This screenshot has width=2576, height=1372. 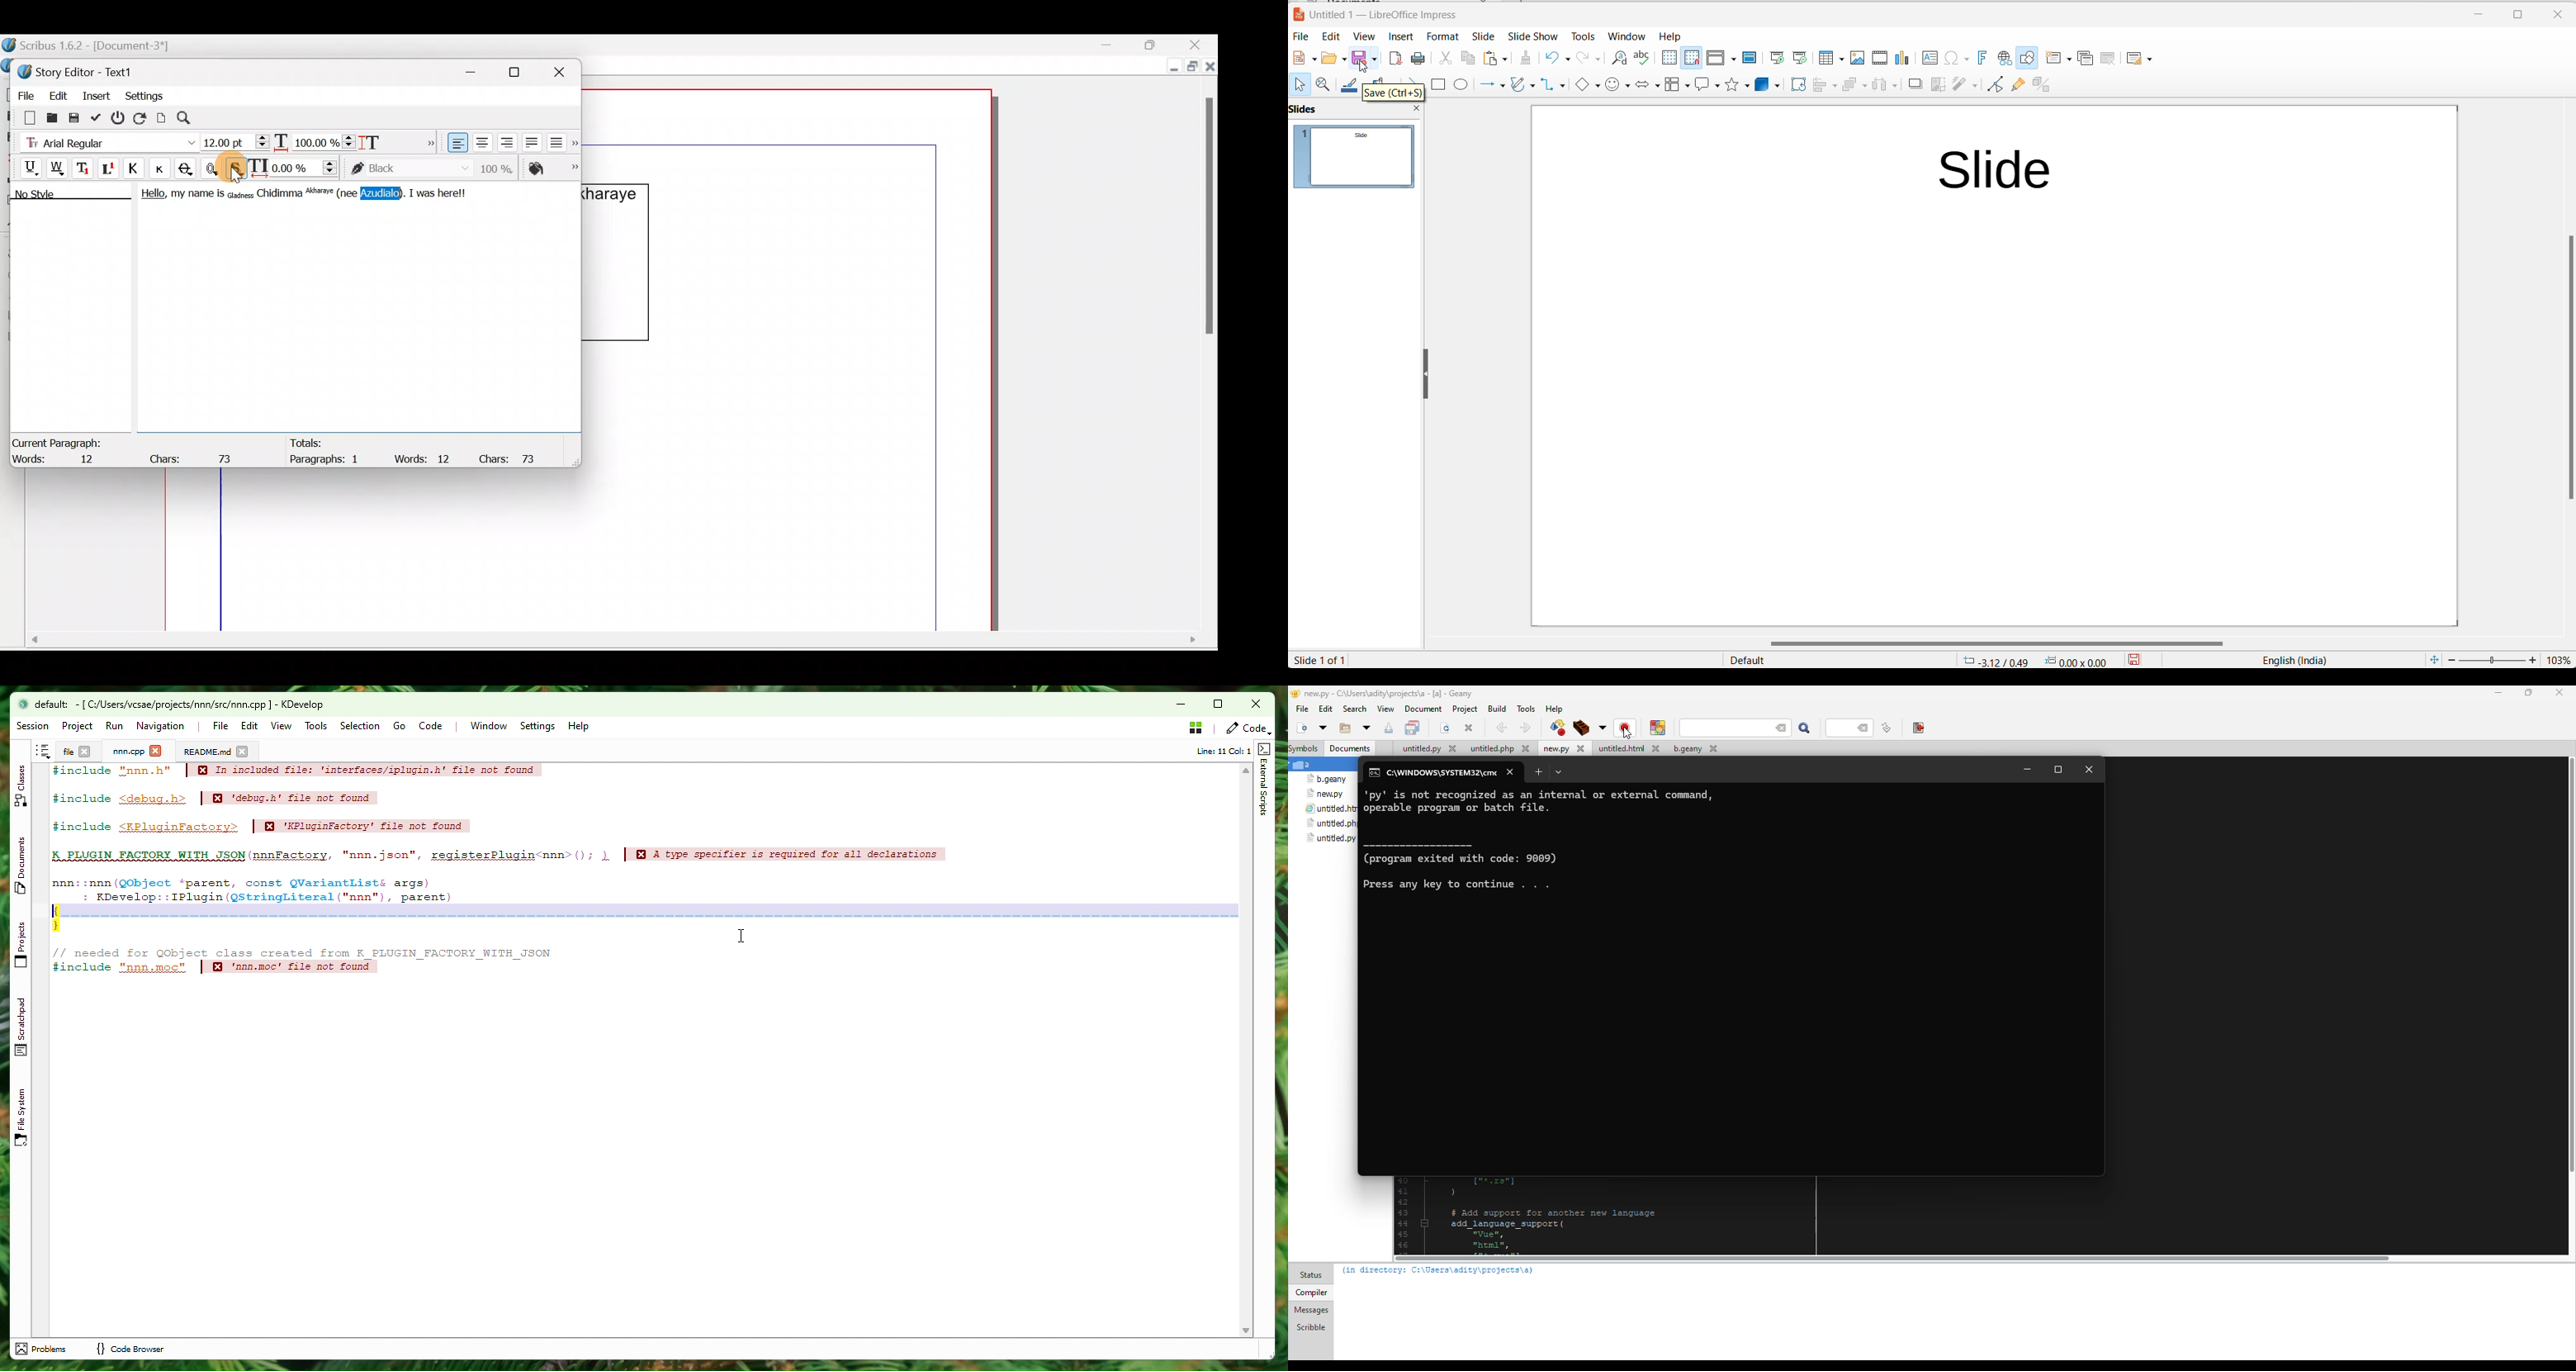 What do you see at coordinates (1361, 37) in the screenshot?
I see `view` at bounding box center [1361, 37].